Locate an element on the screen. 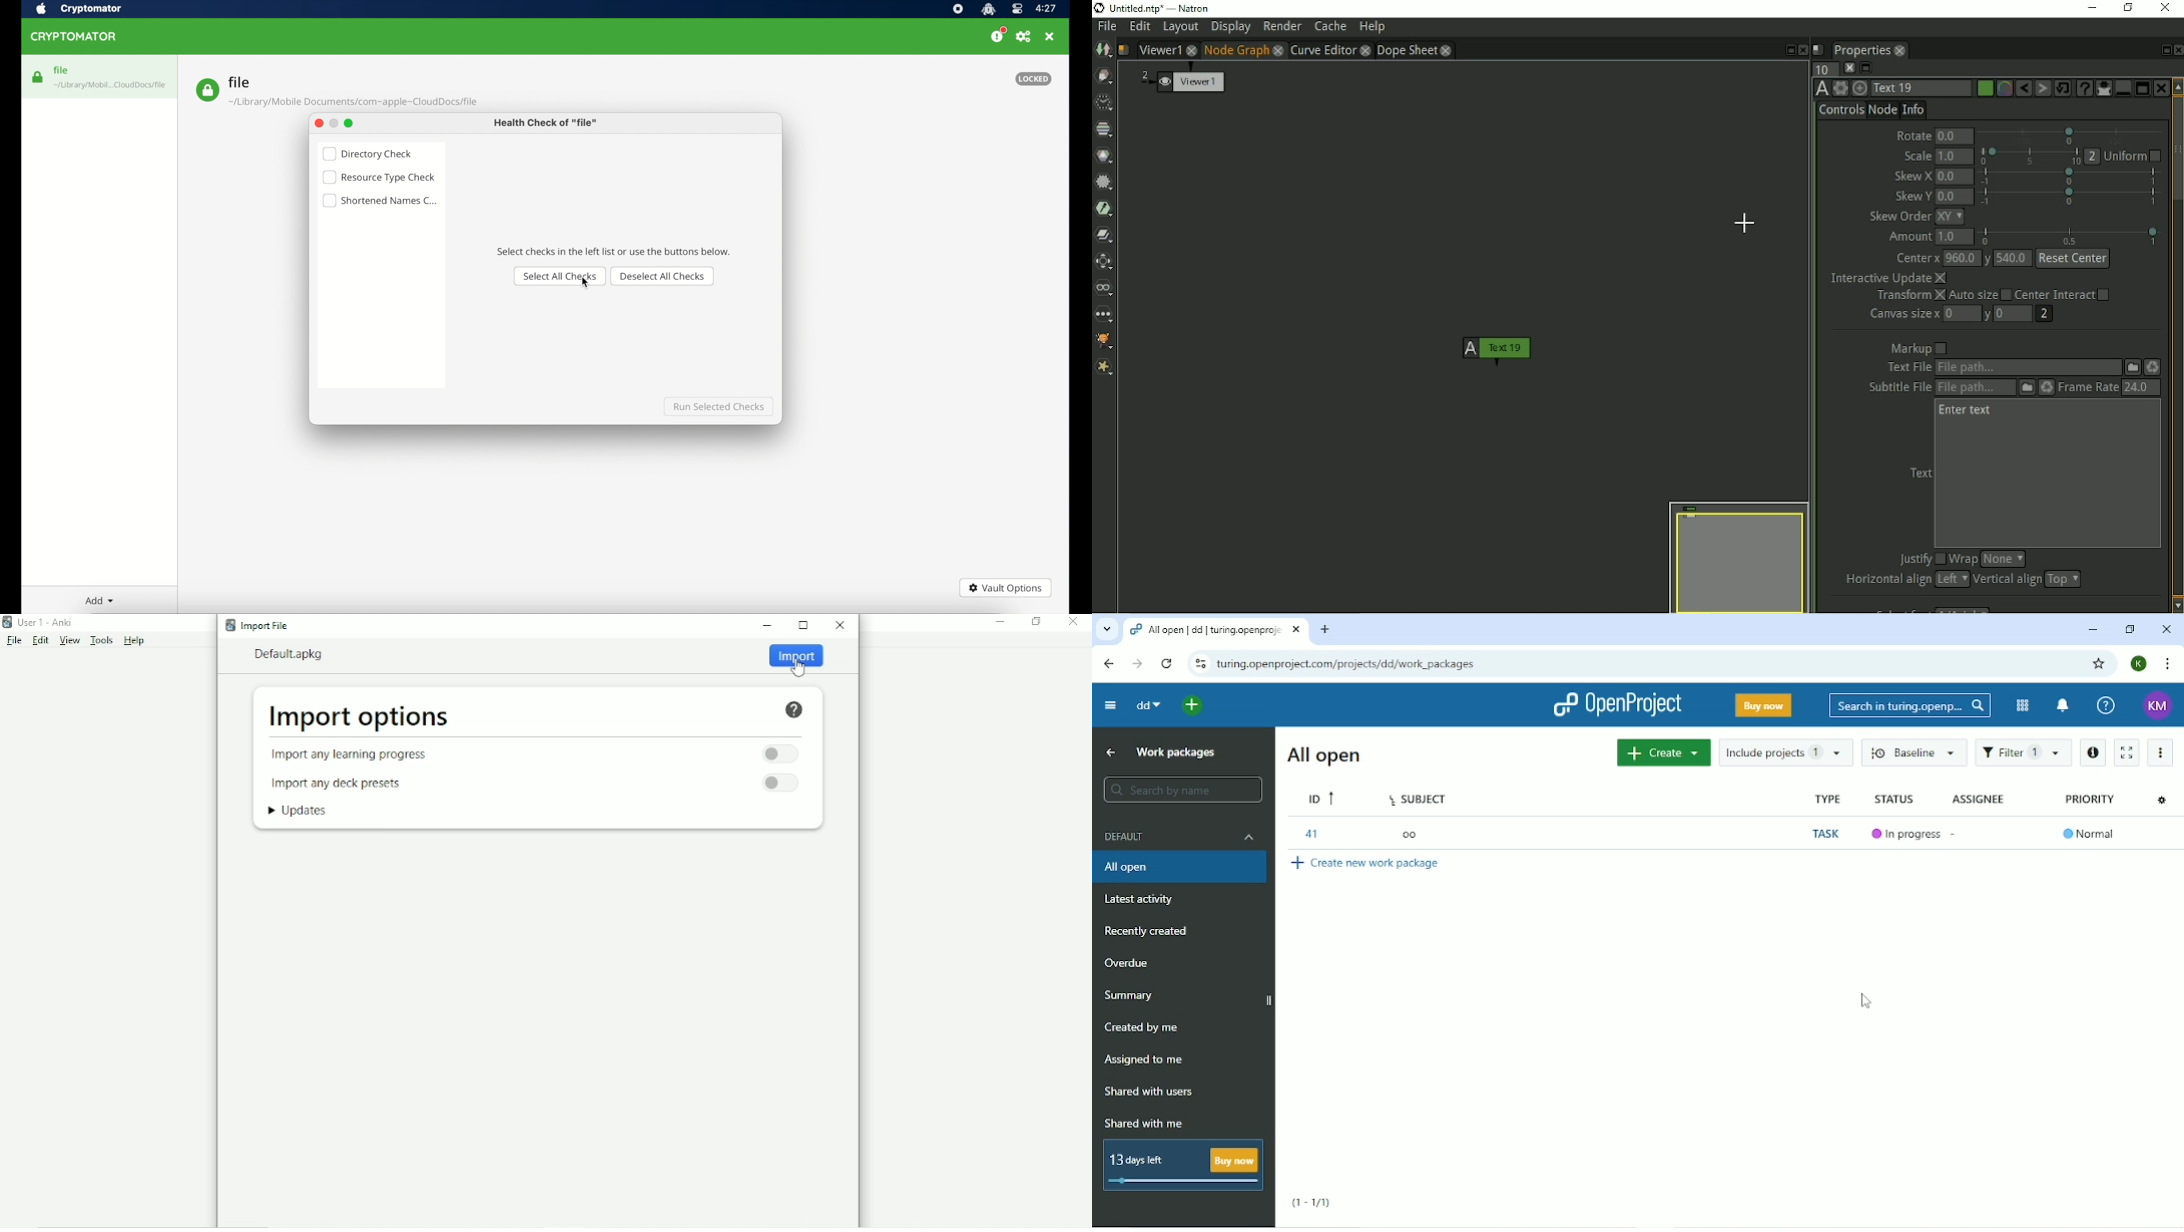  deselect all checks is located at coordinates (664, 276).